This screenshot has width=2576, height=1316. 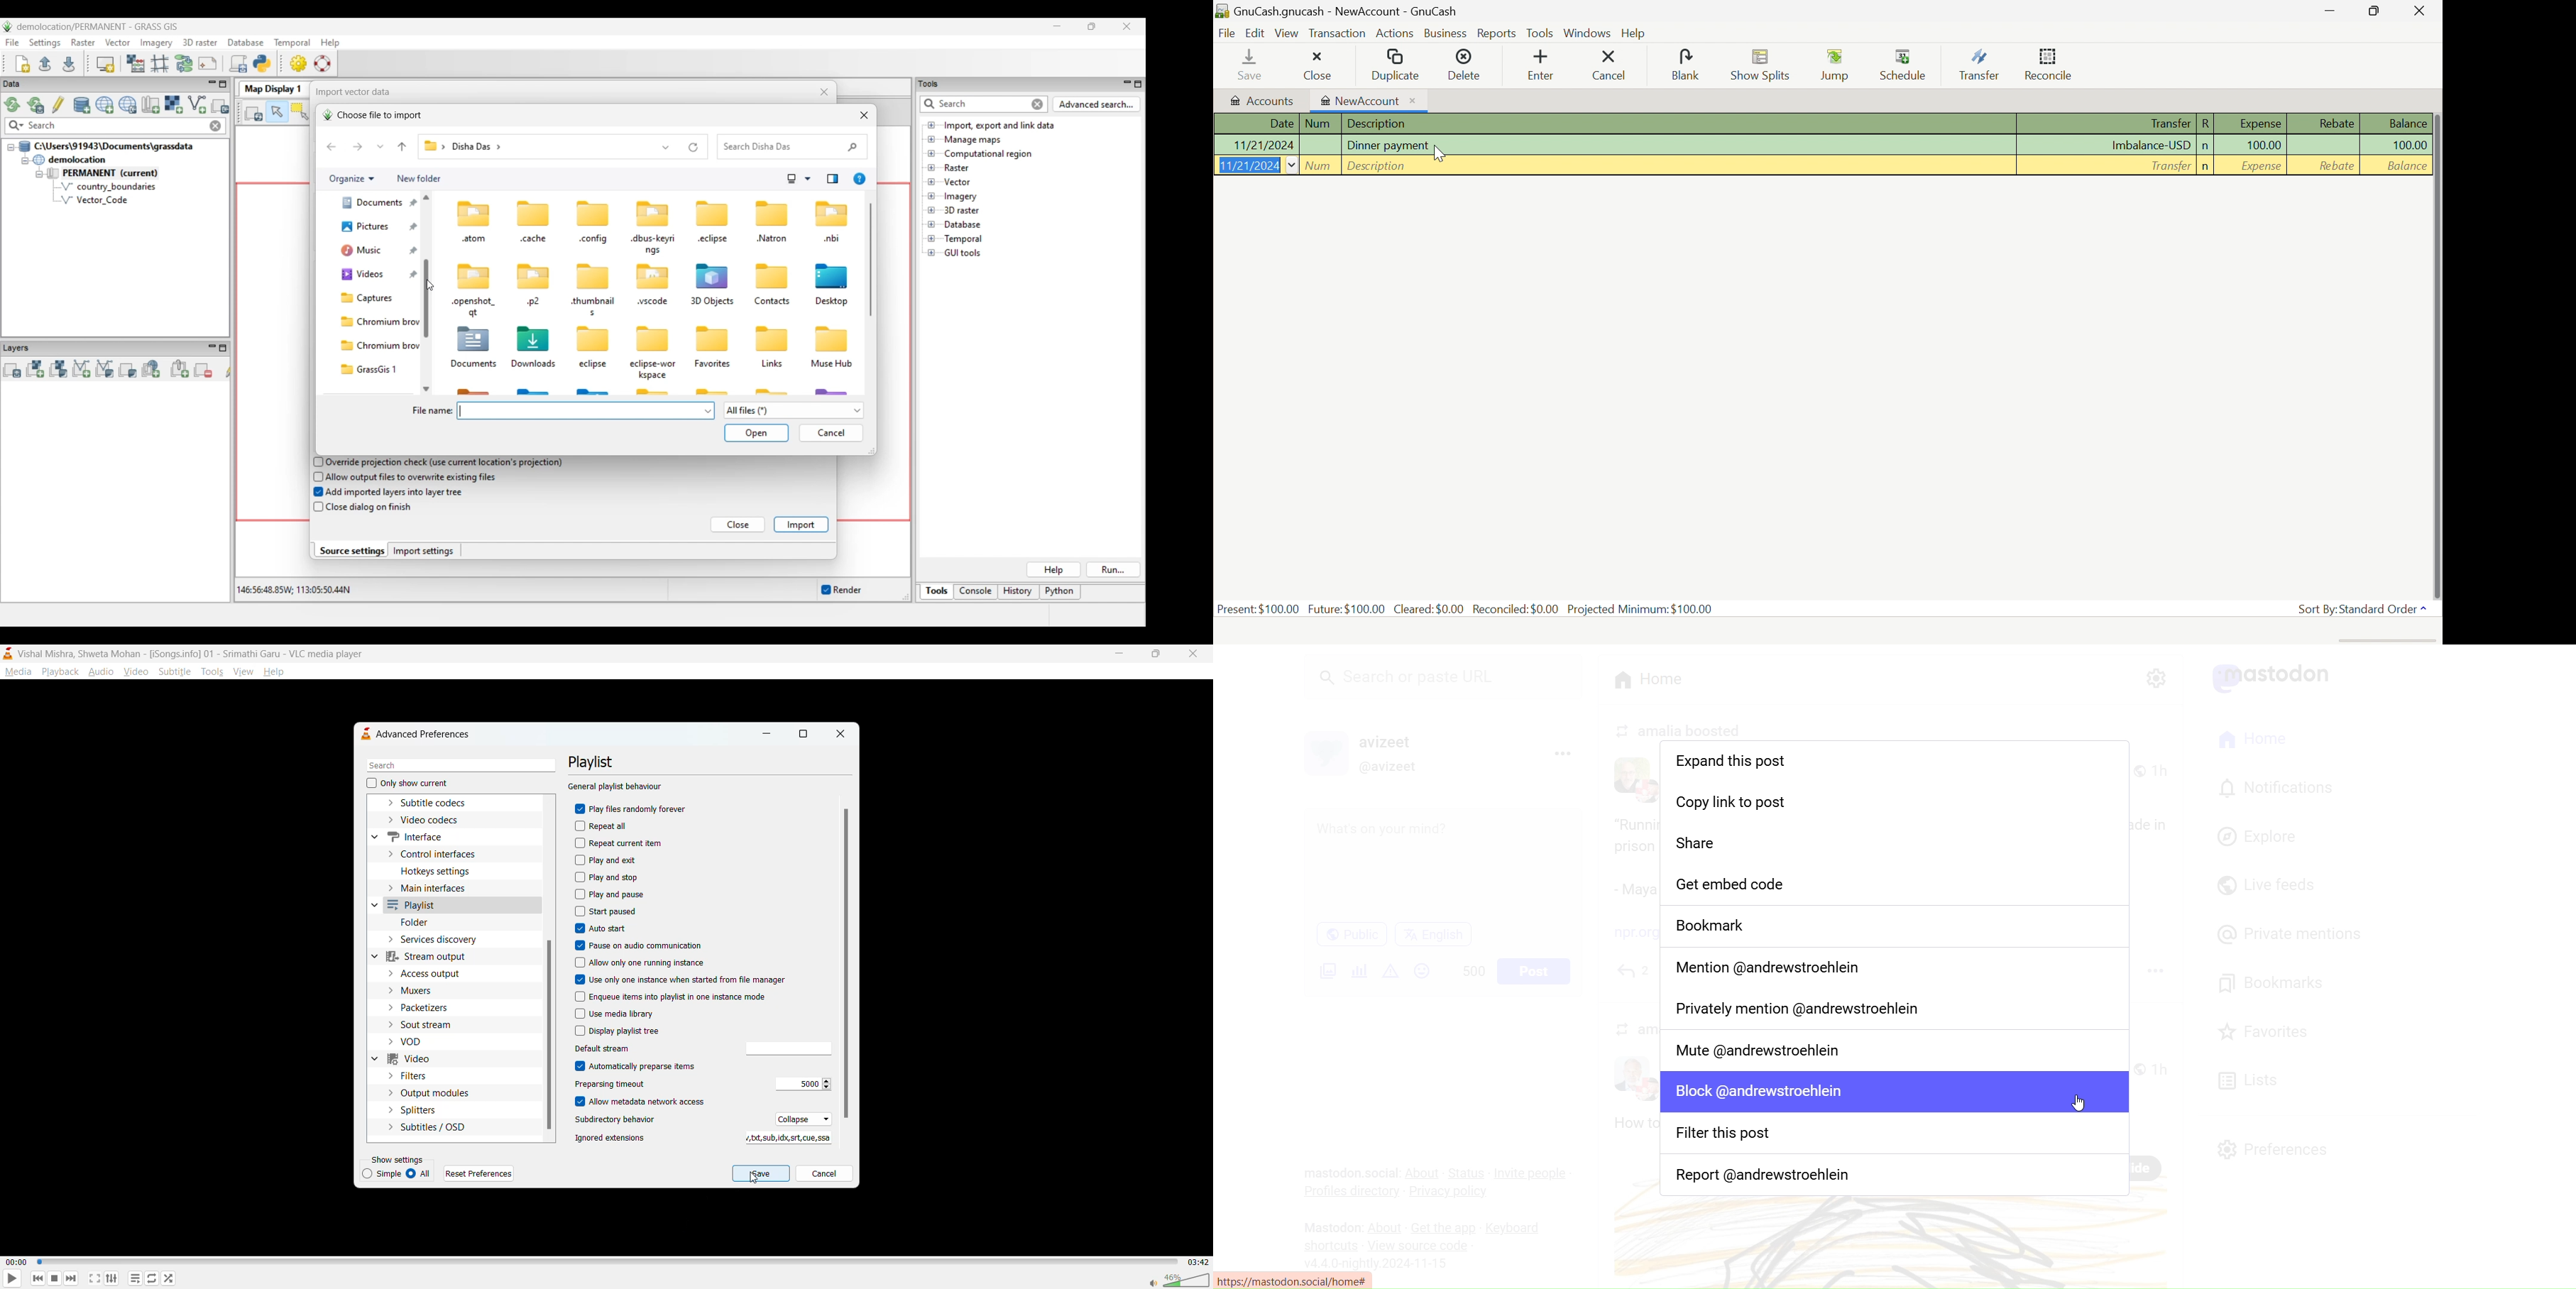 What do you see at coordinates (2087, 1104) in the screenshot?
I see `cursor` at bounding box center [2087, 1104].